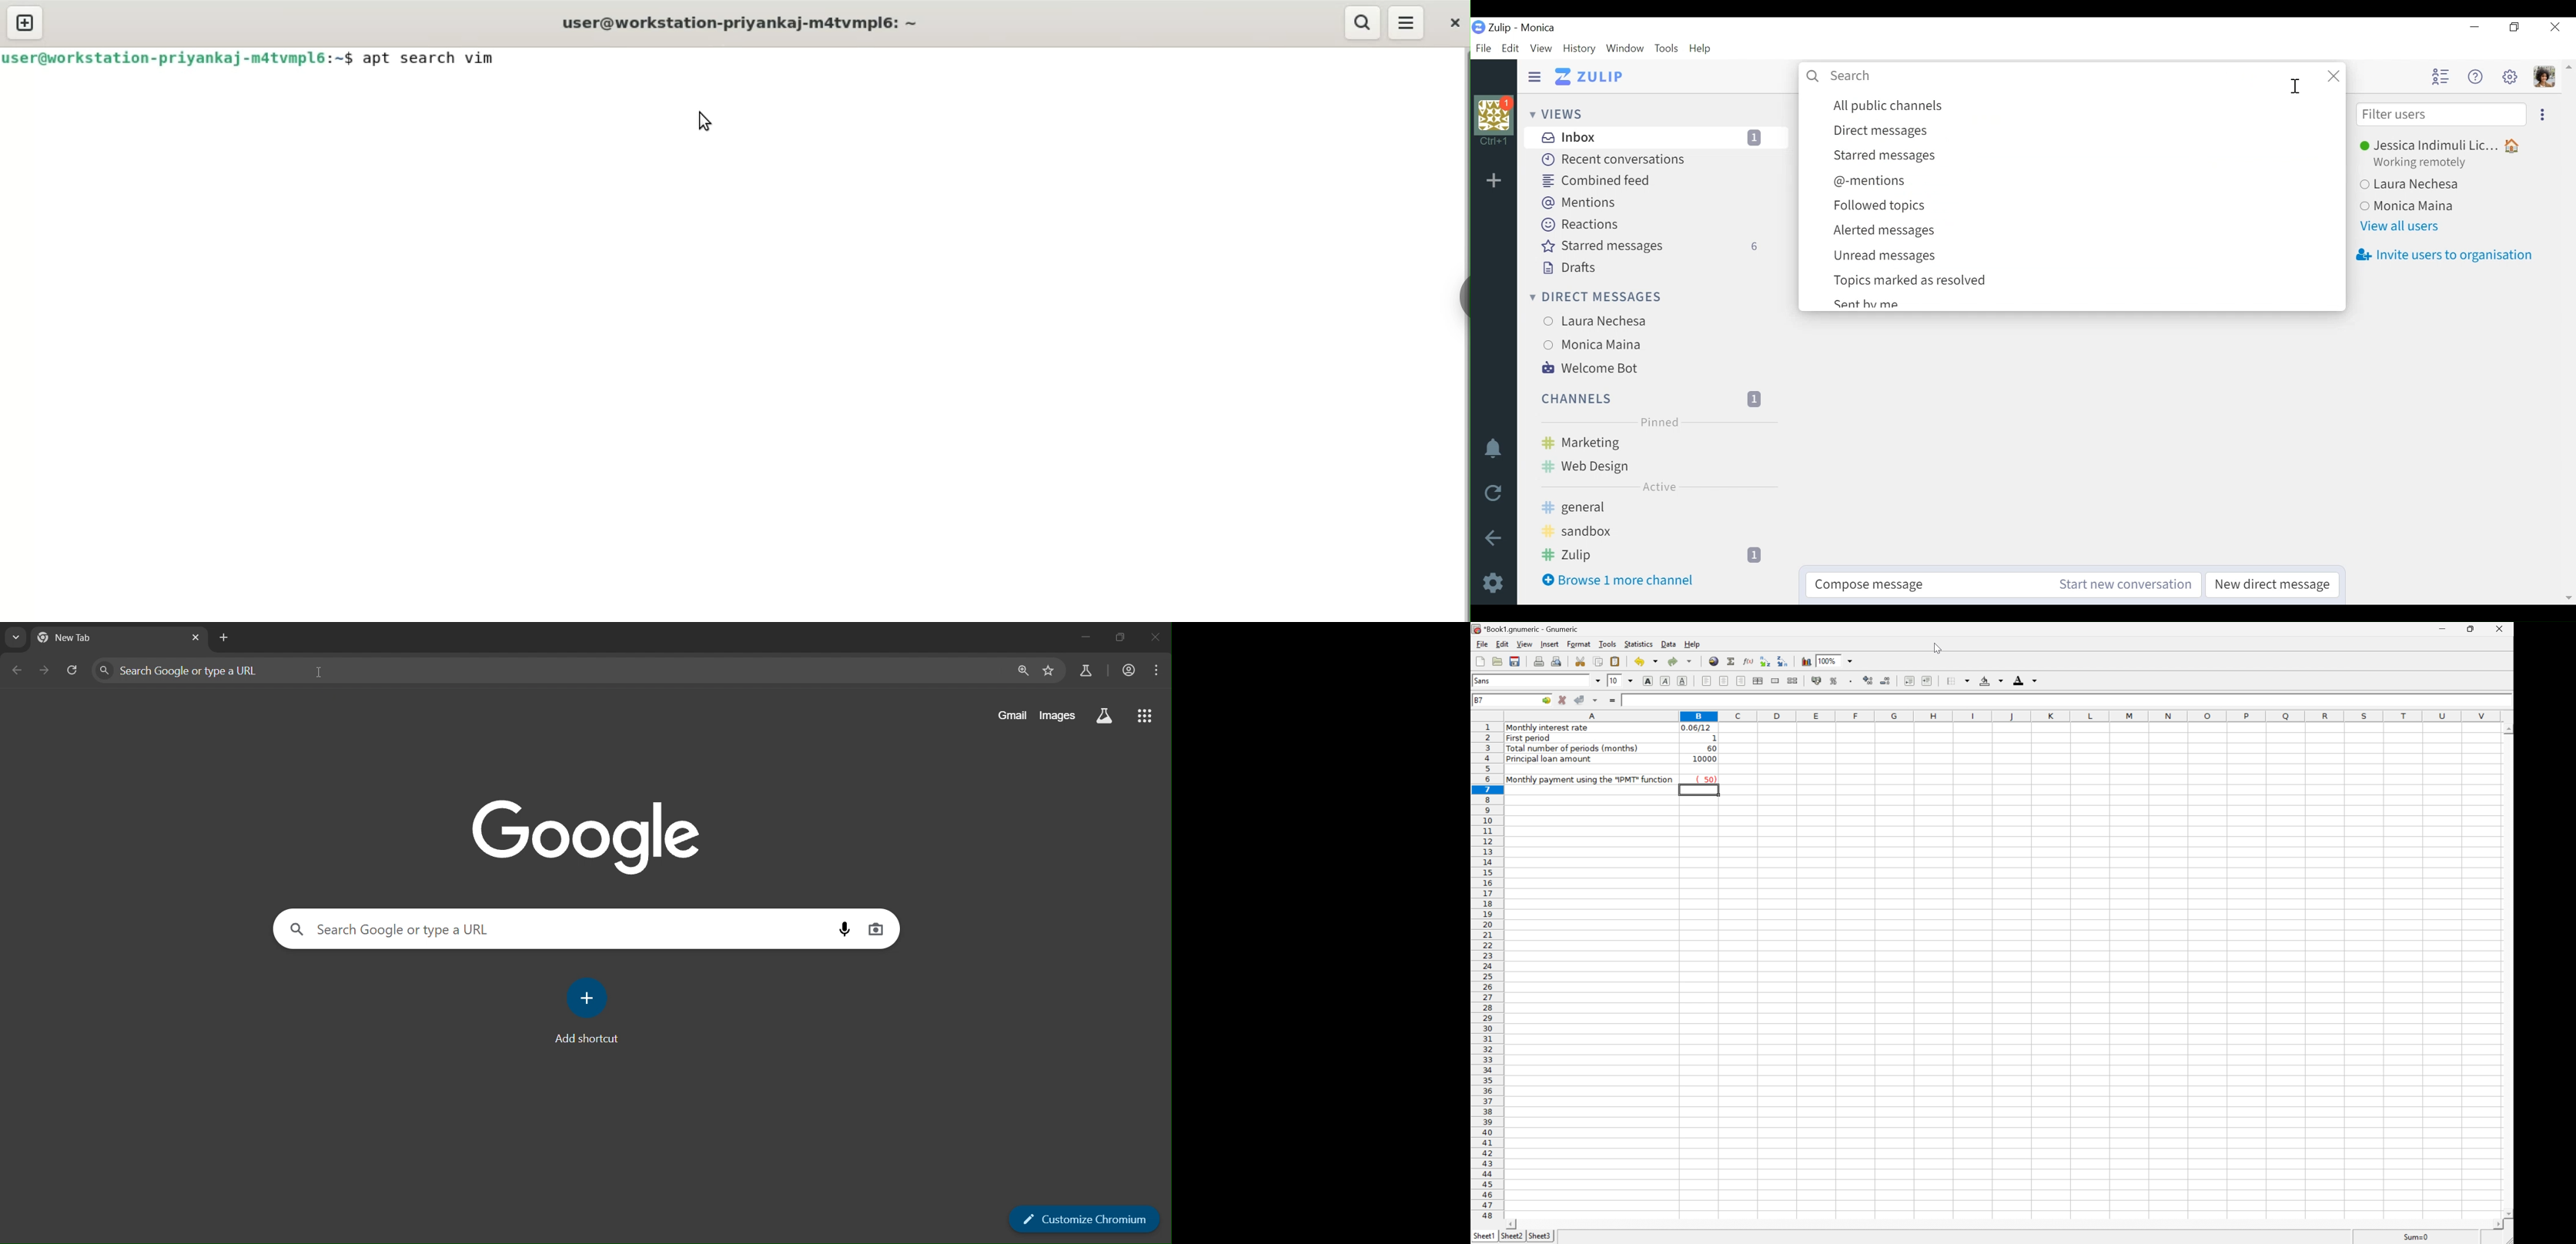  What do you see at coordinates (1624, 346) in the screenshot?
I see `Monica Maina` at bounding box center [1624, 346].